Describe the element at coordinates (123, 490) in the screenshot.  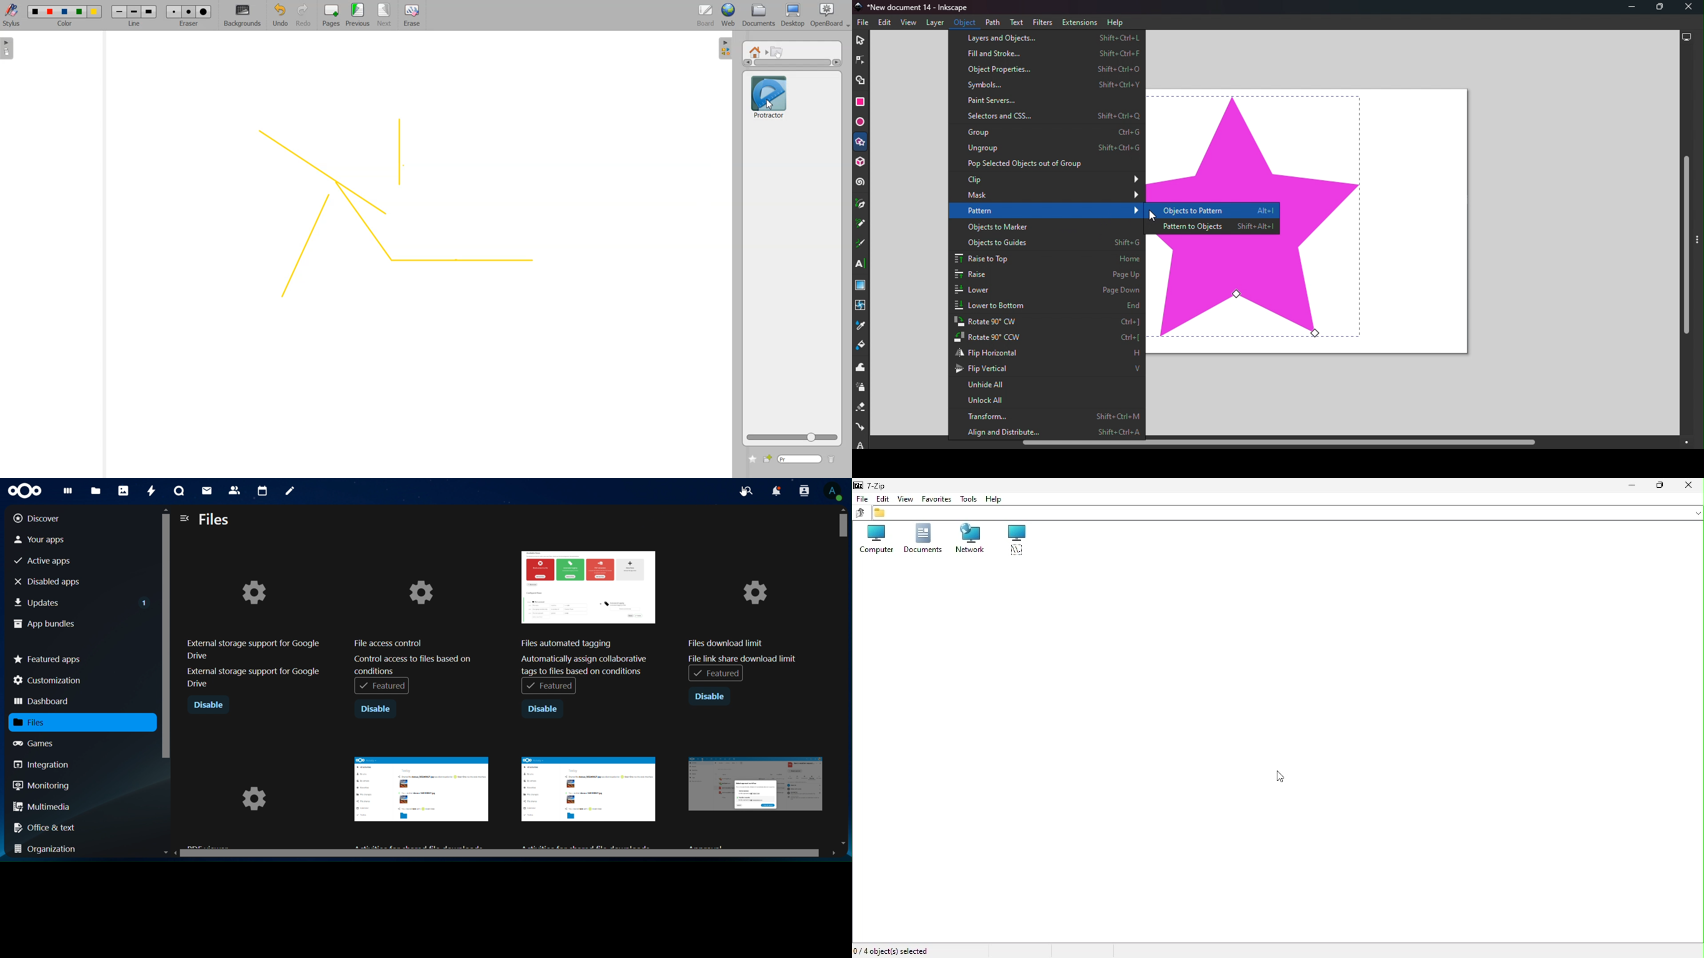
I see `photos` at that location.